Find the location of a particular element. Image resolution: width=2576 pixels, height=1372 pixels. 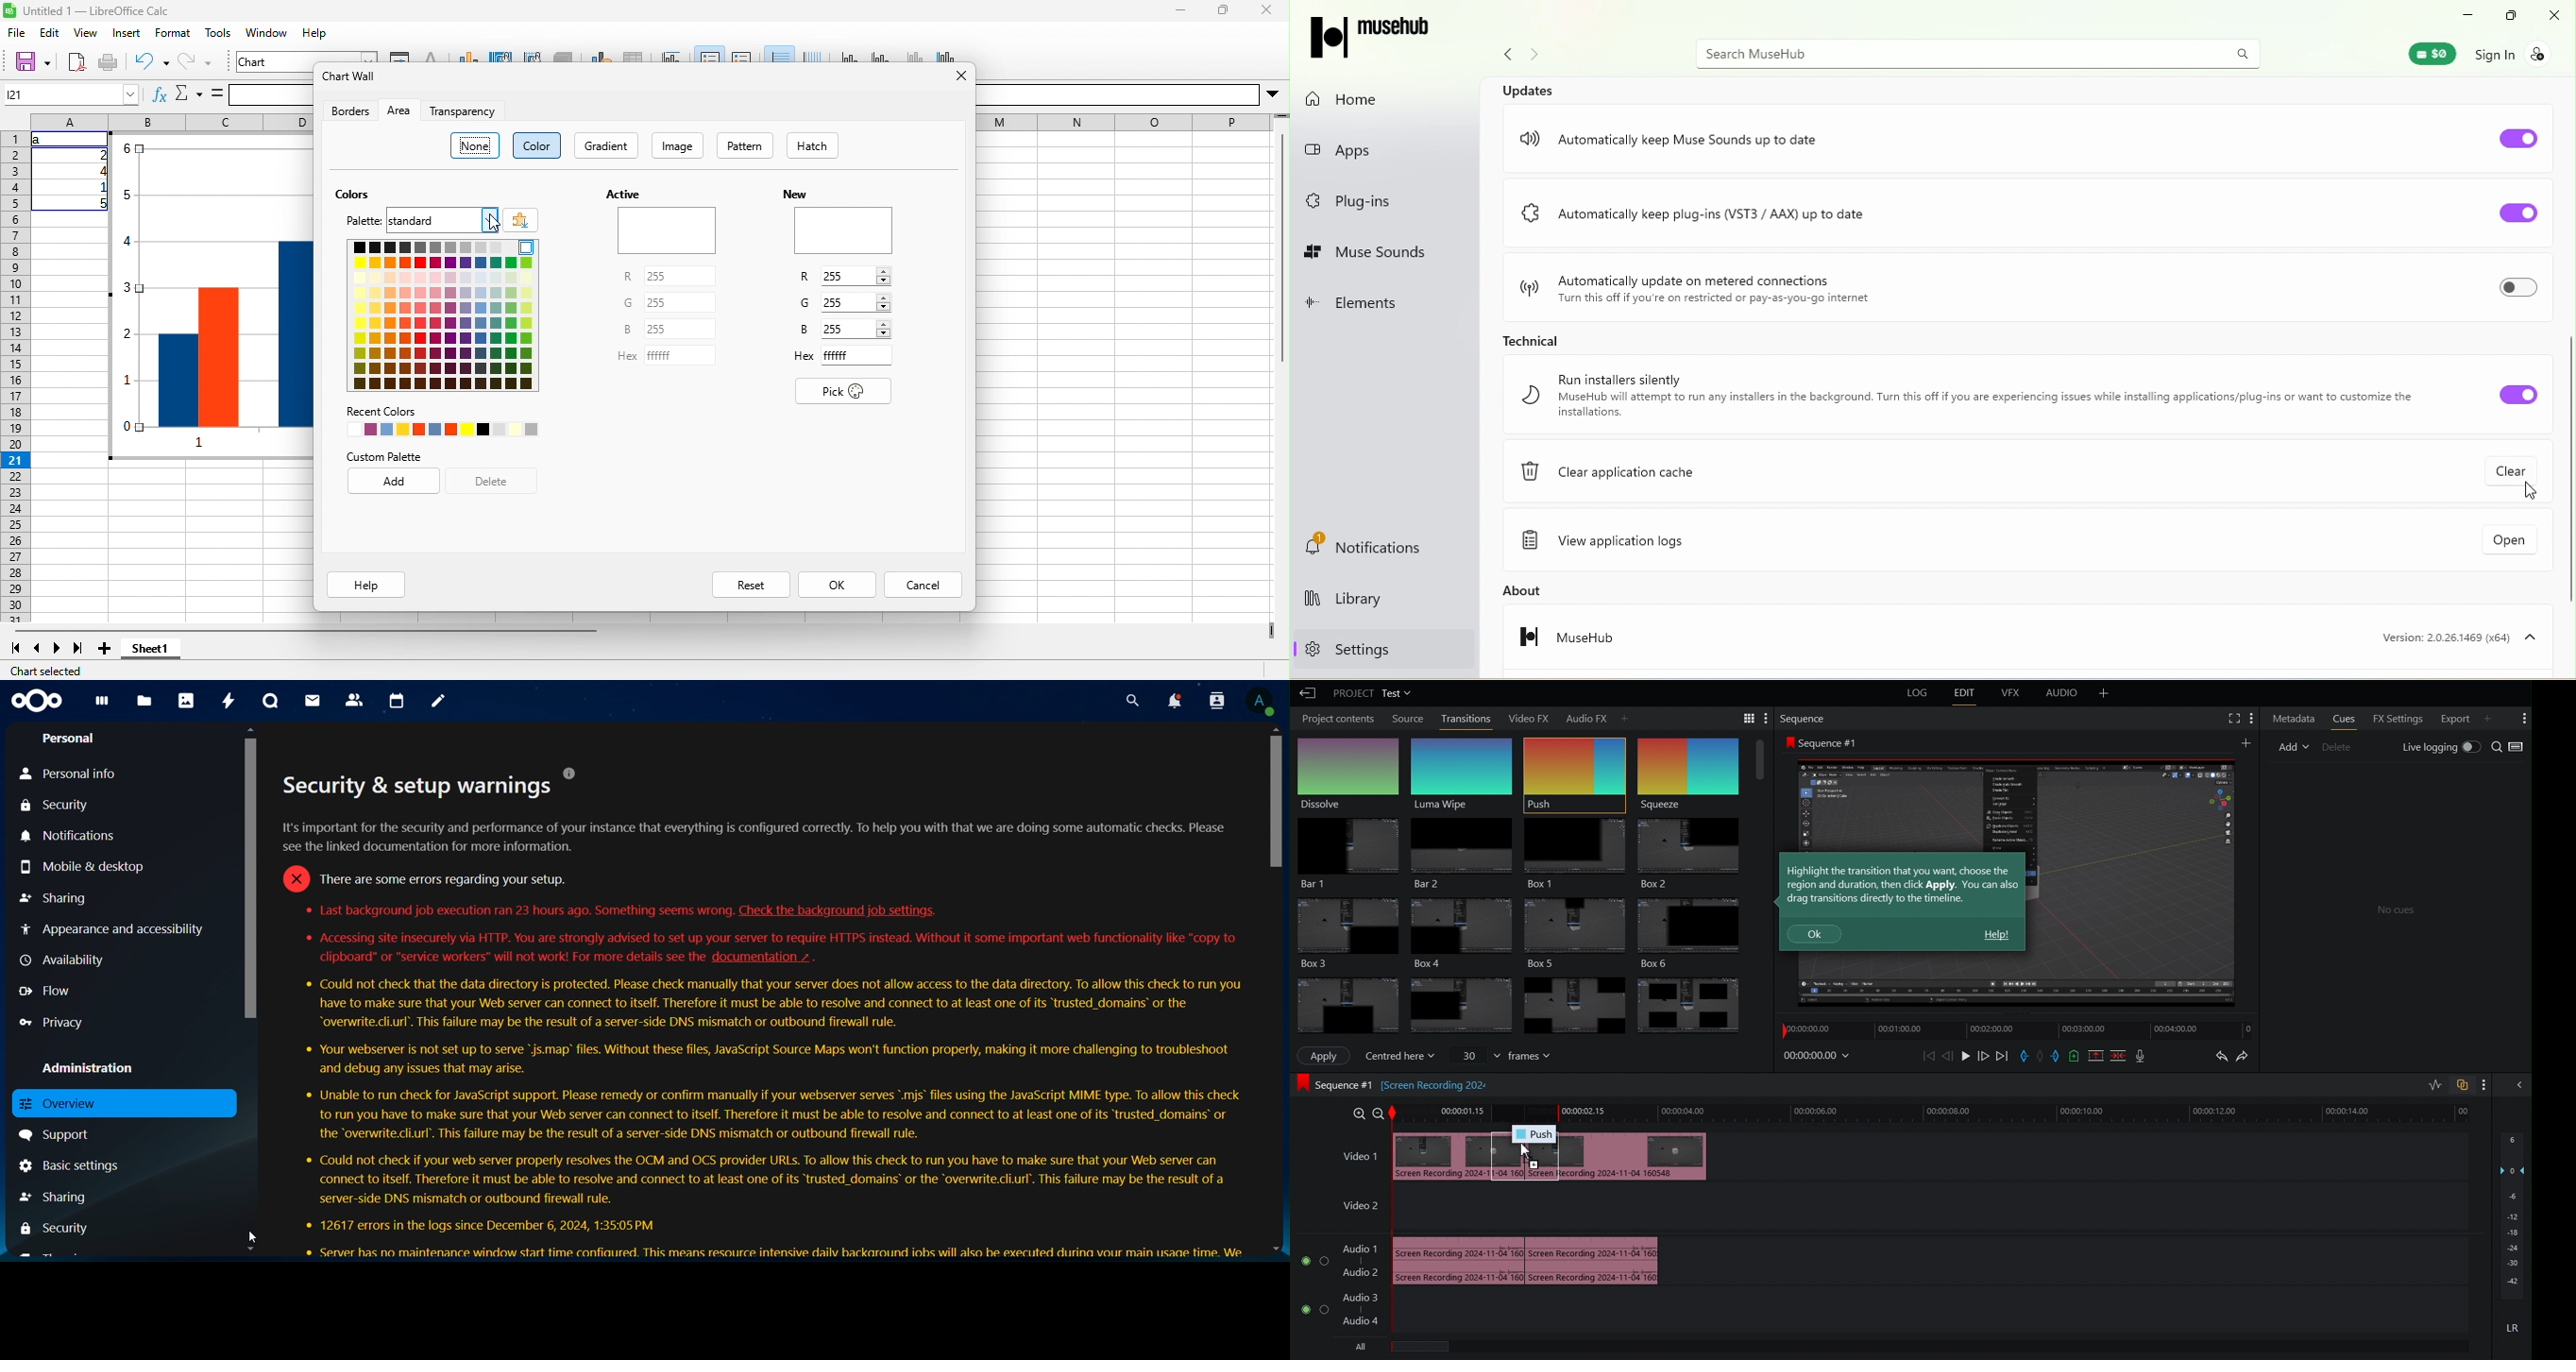

Toggle button is located at coordinates (2504, 394).